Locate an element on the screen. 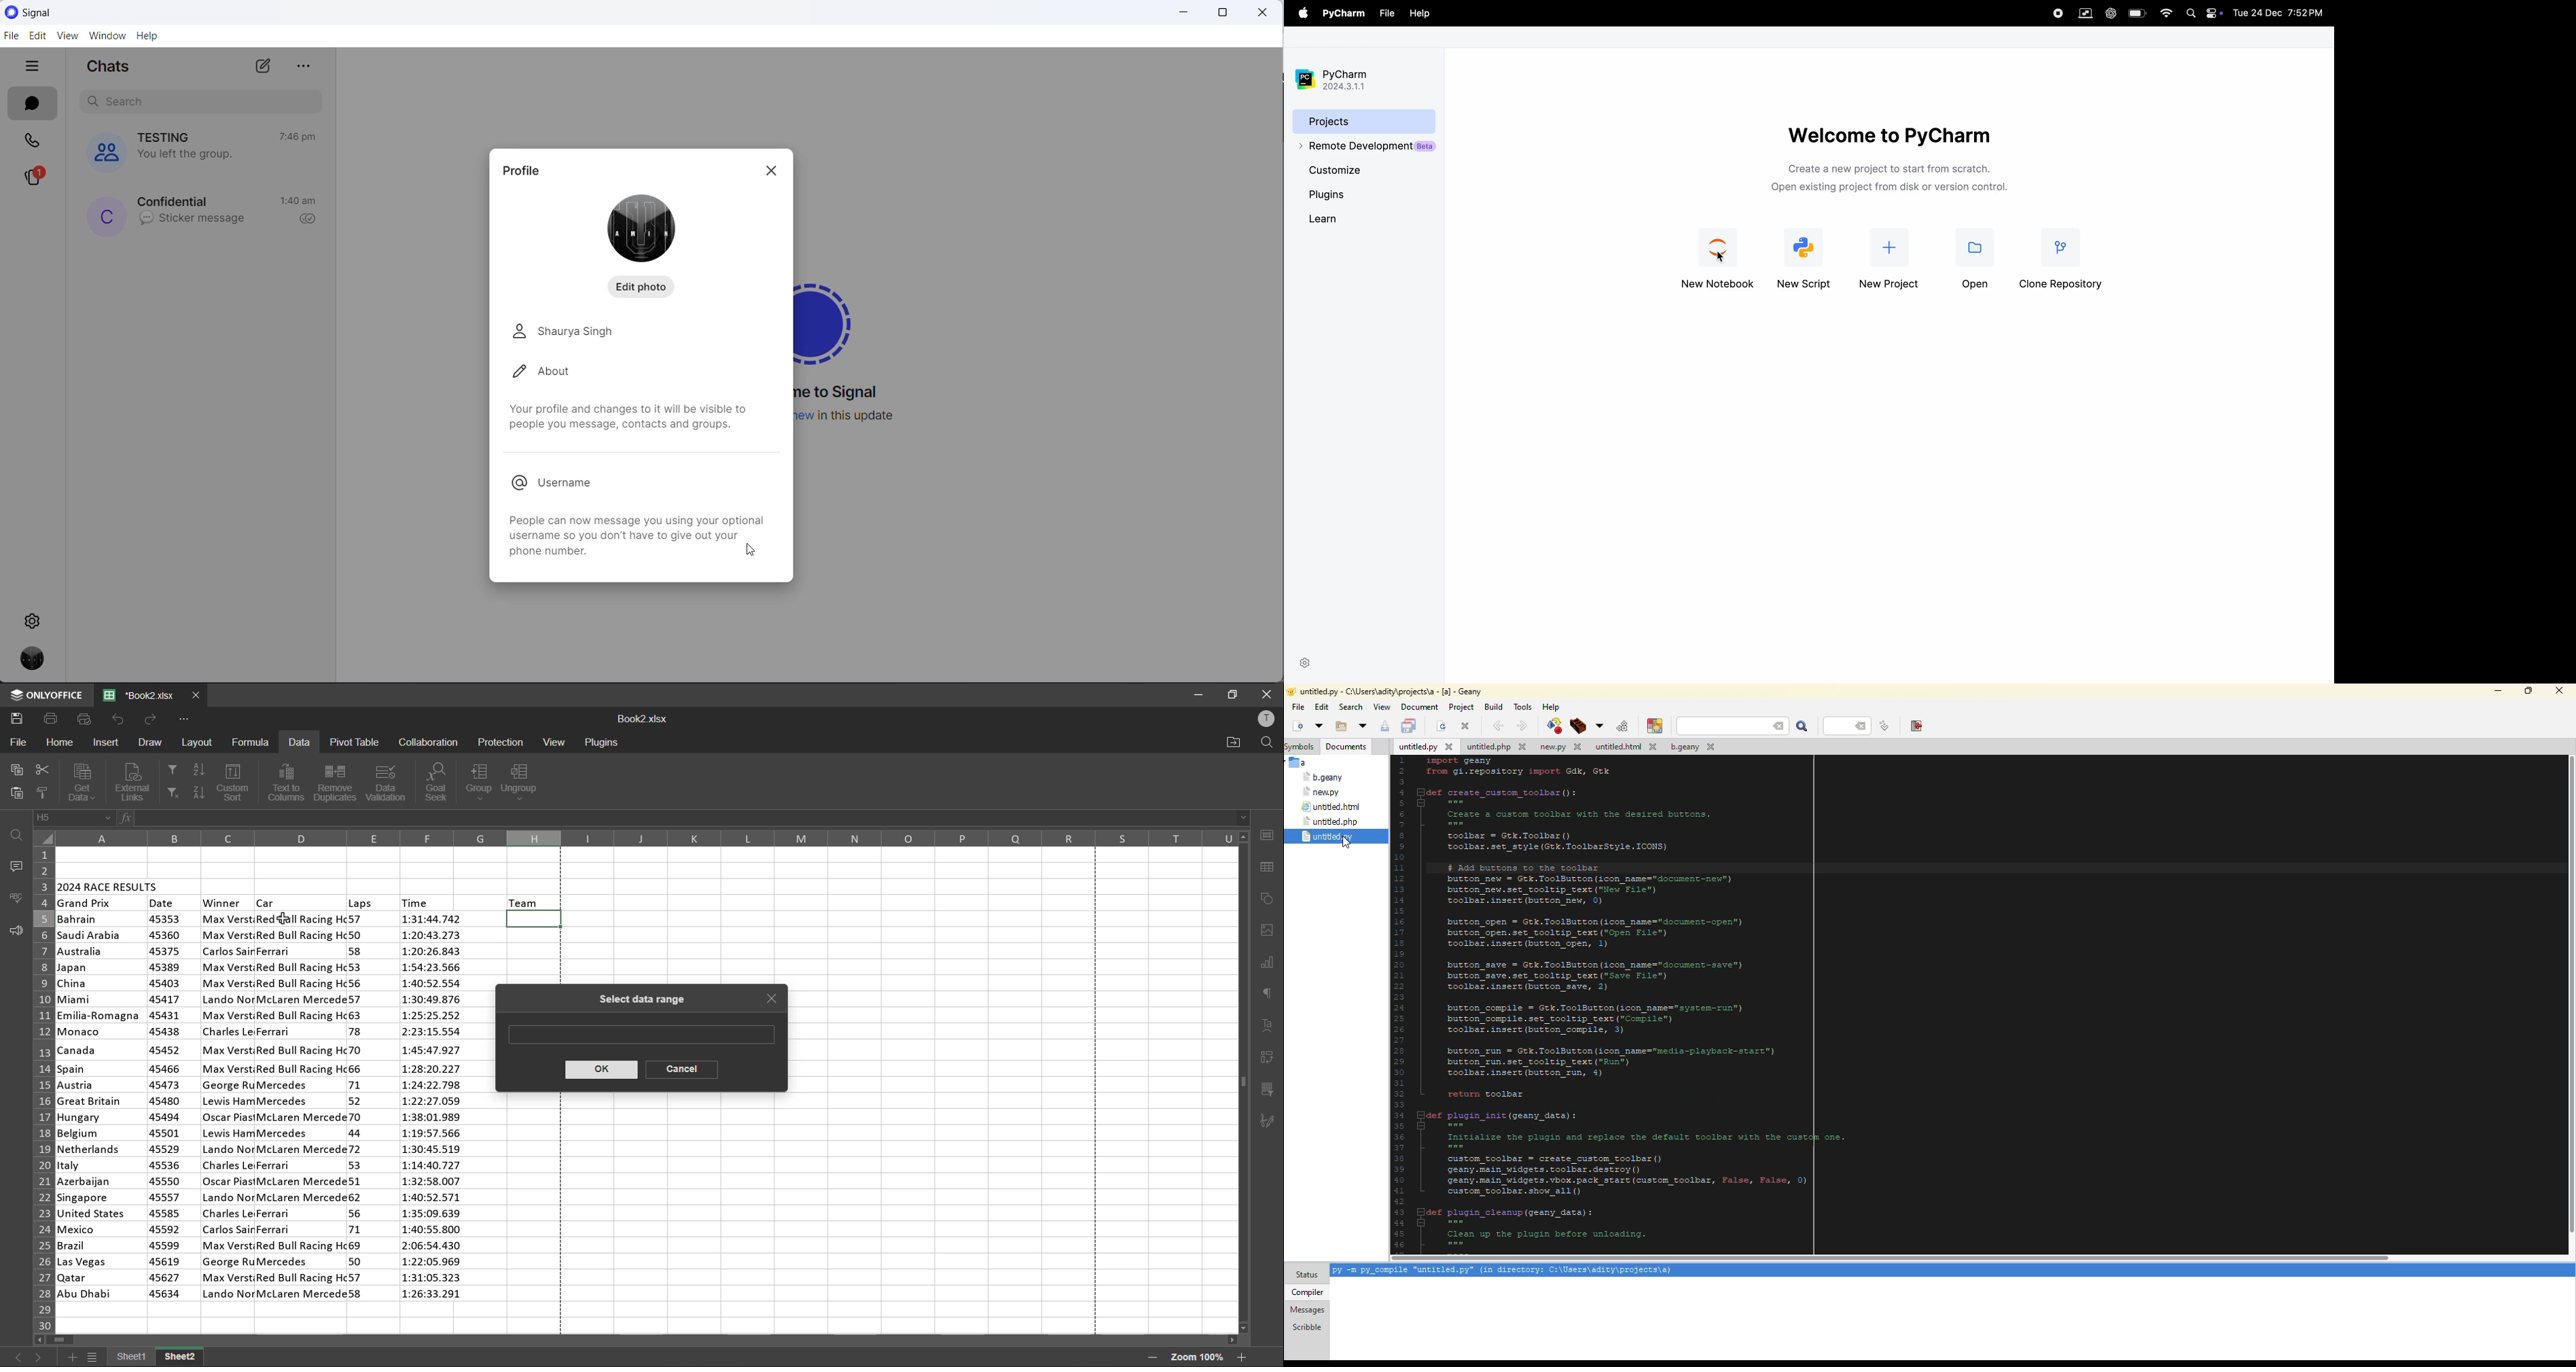  sort ascending is located at coordinates (203, 770).